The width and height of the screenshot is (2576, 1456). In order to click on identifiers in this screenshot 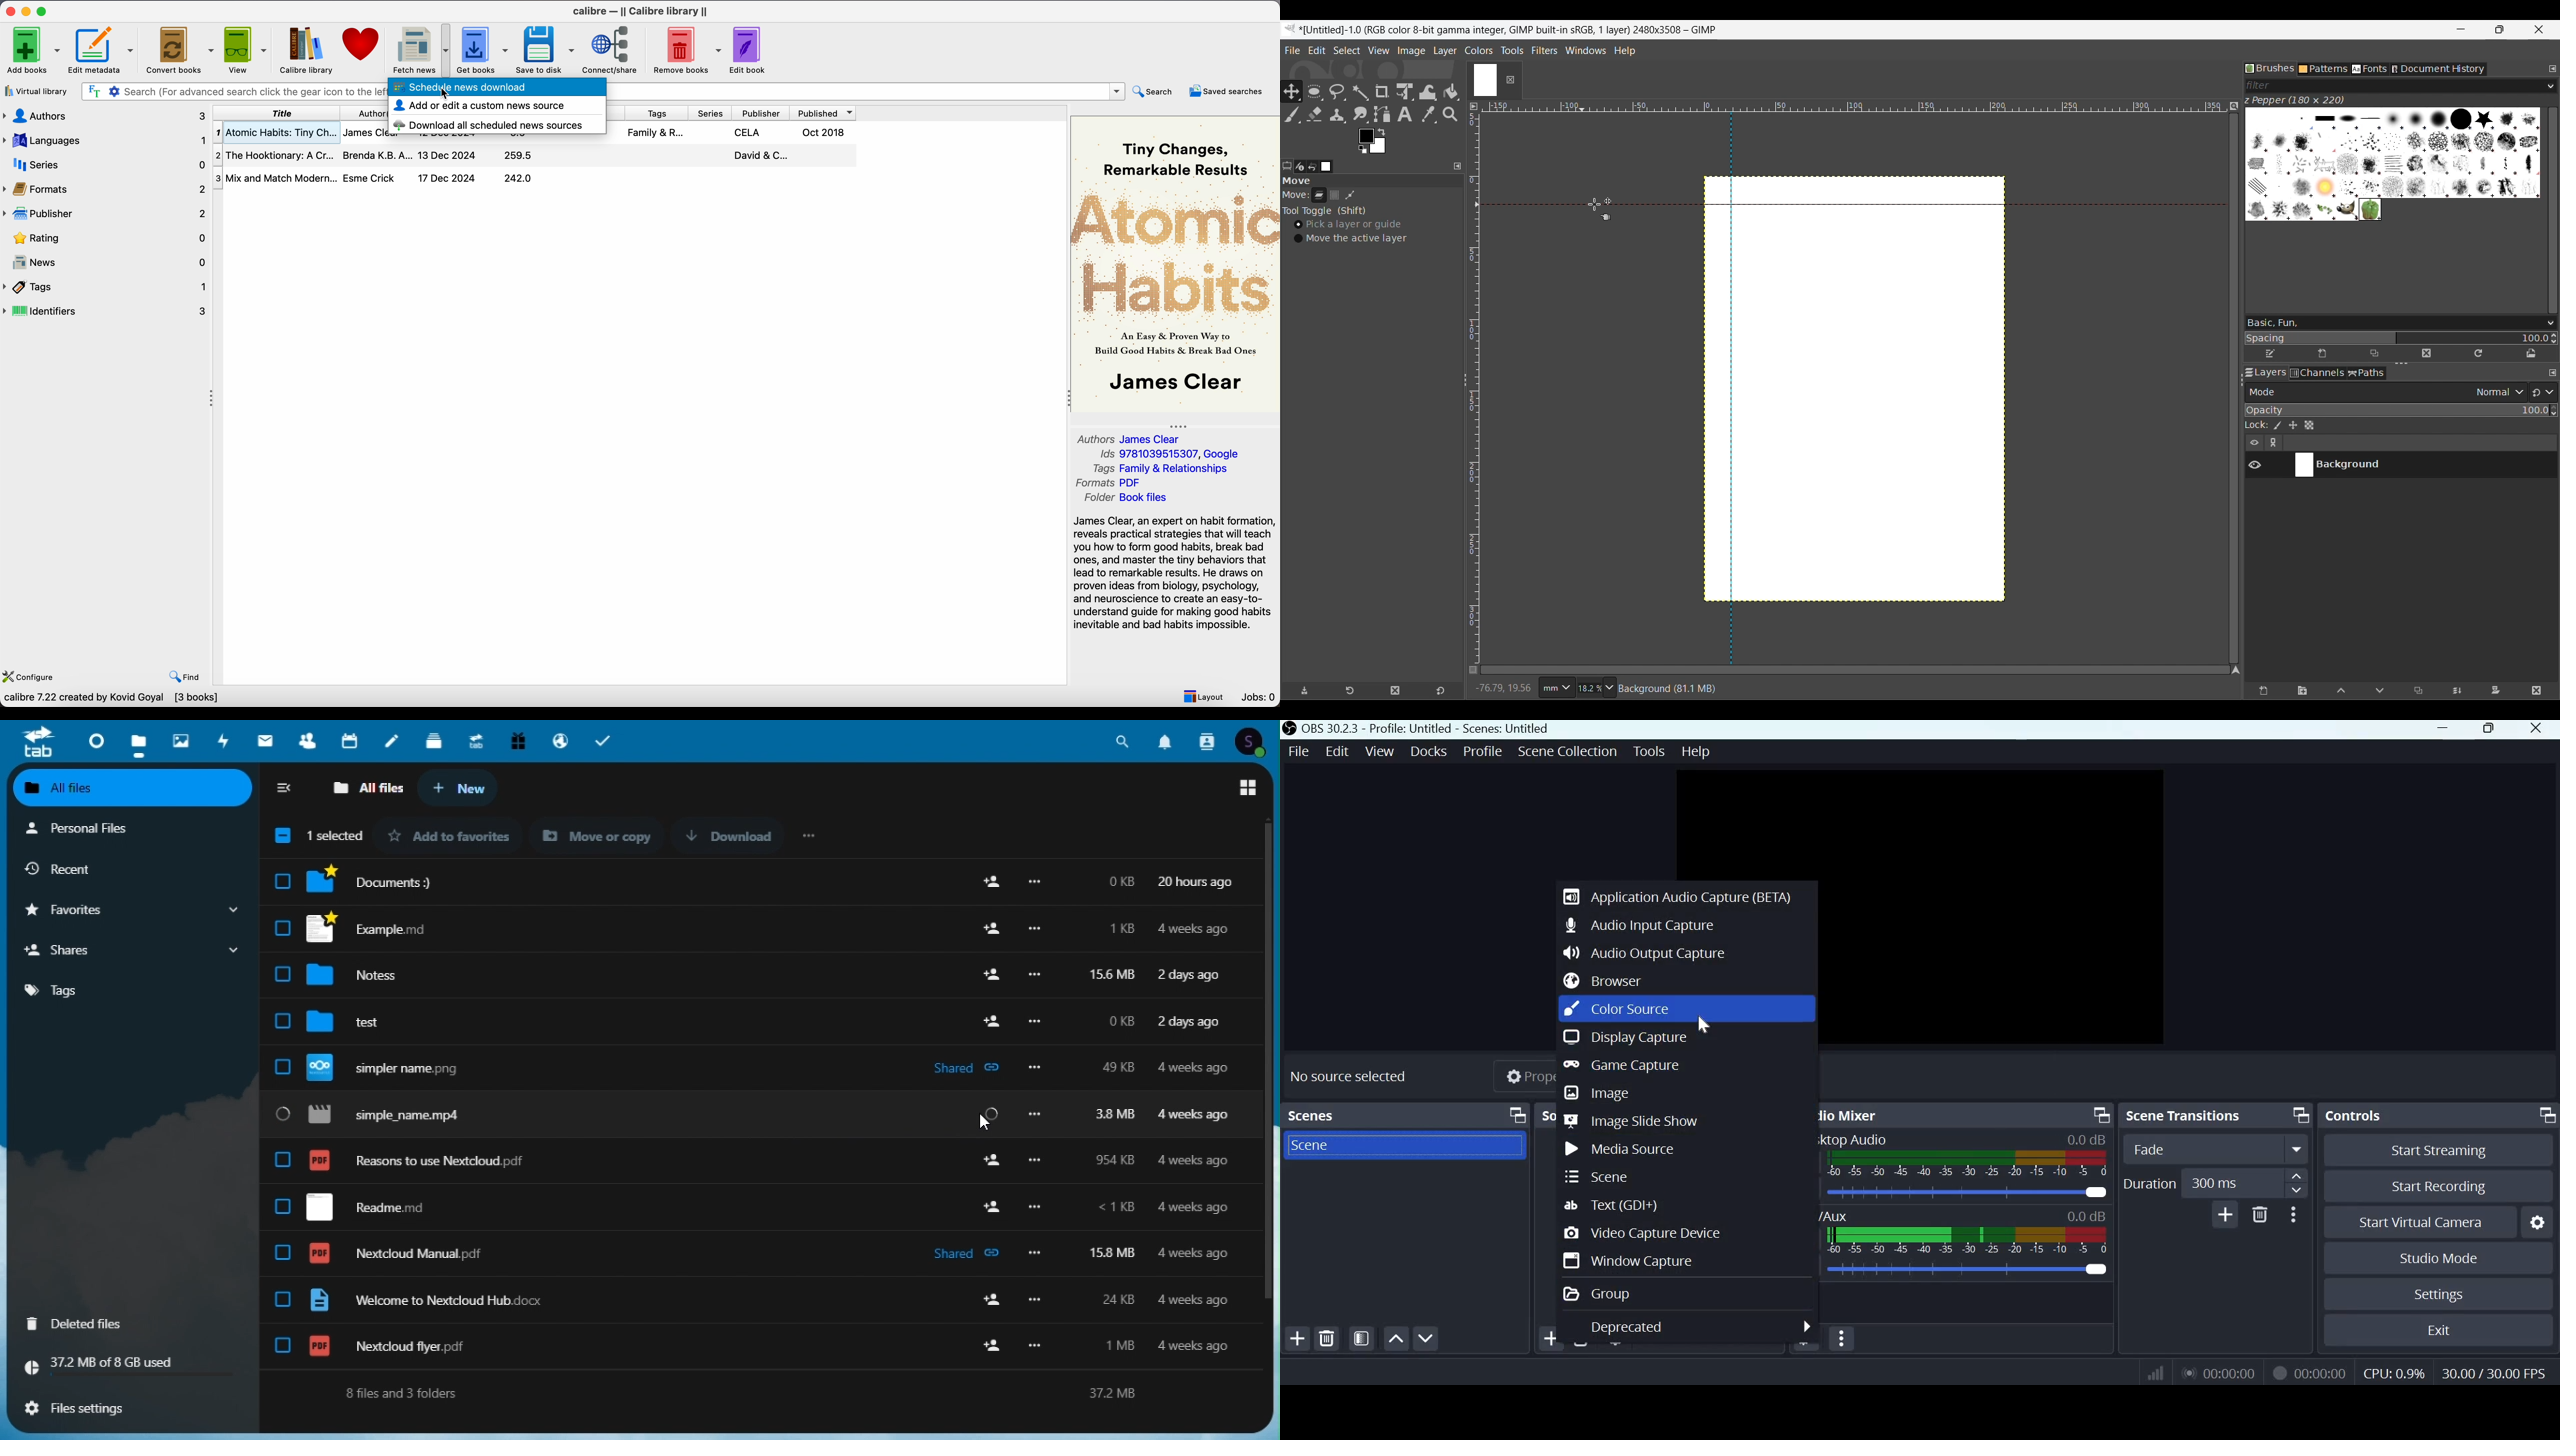, I will do `click(106, 312)`.